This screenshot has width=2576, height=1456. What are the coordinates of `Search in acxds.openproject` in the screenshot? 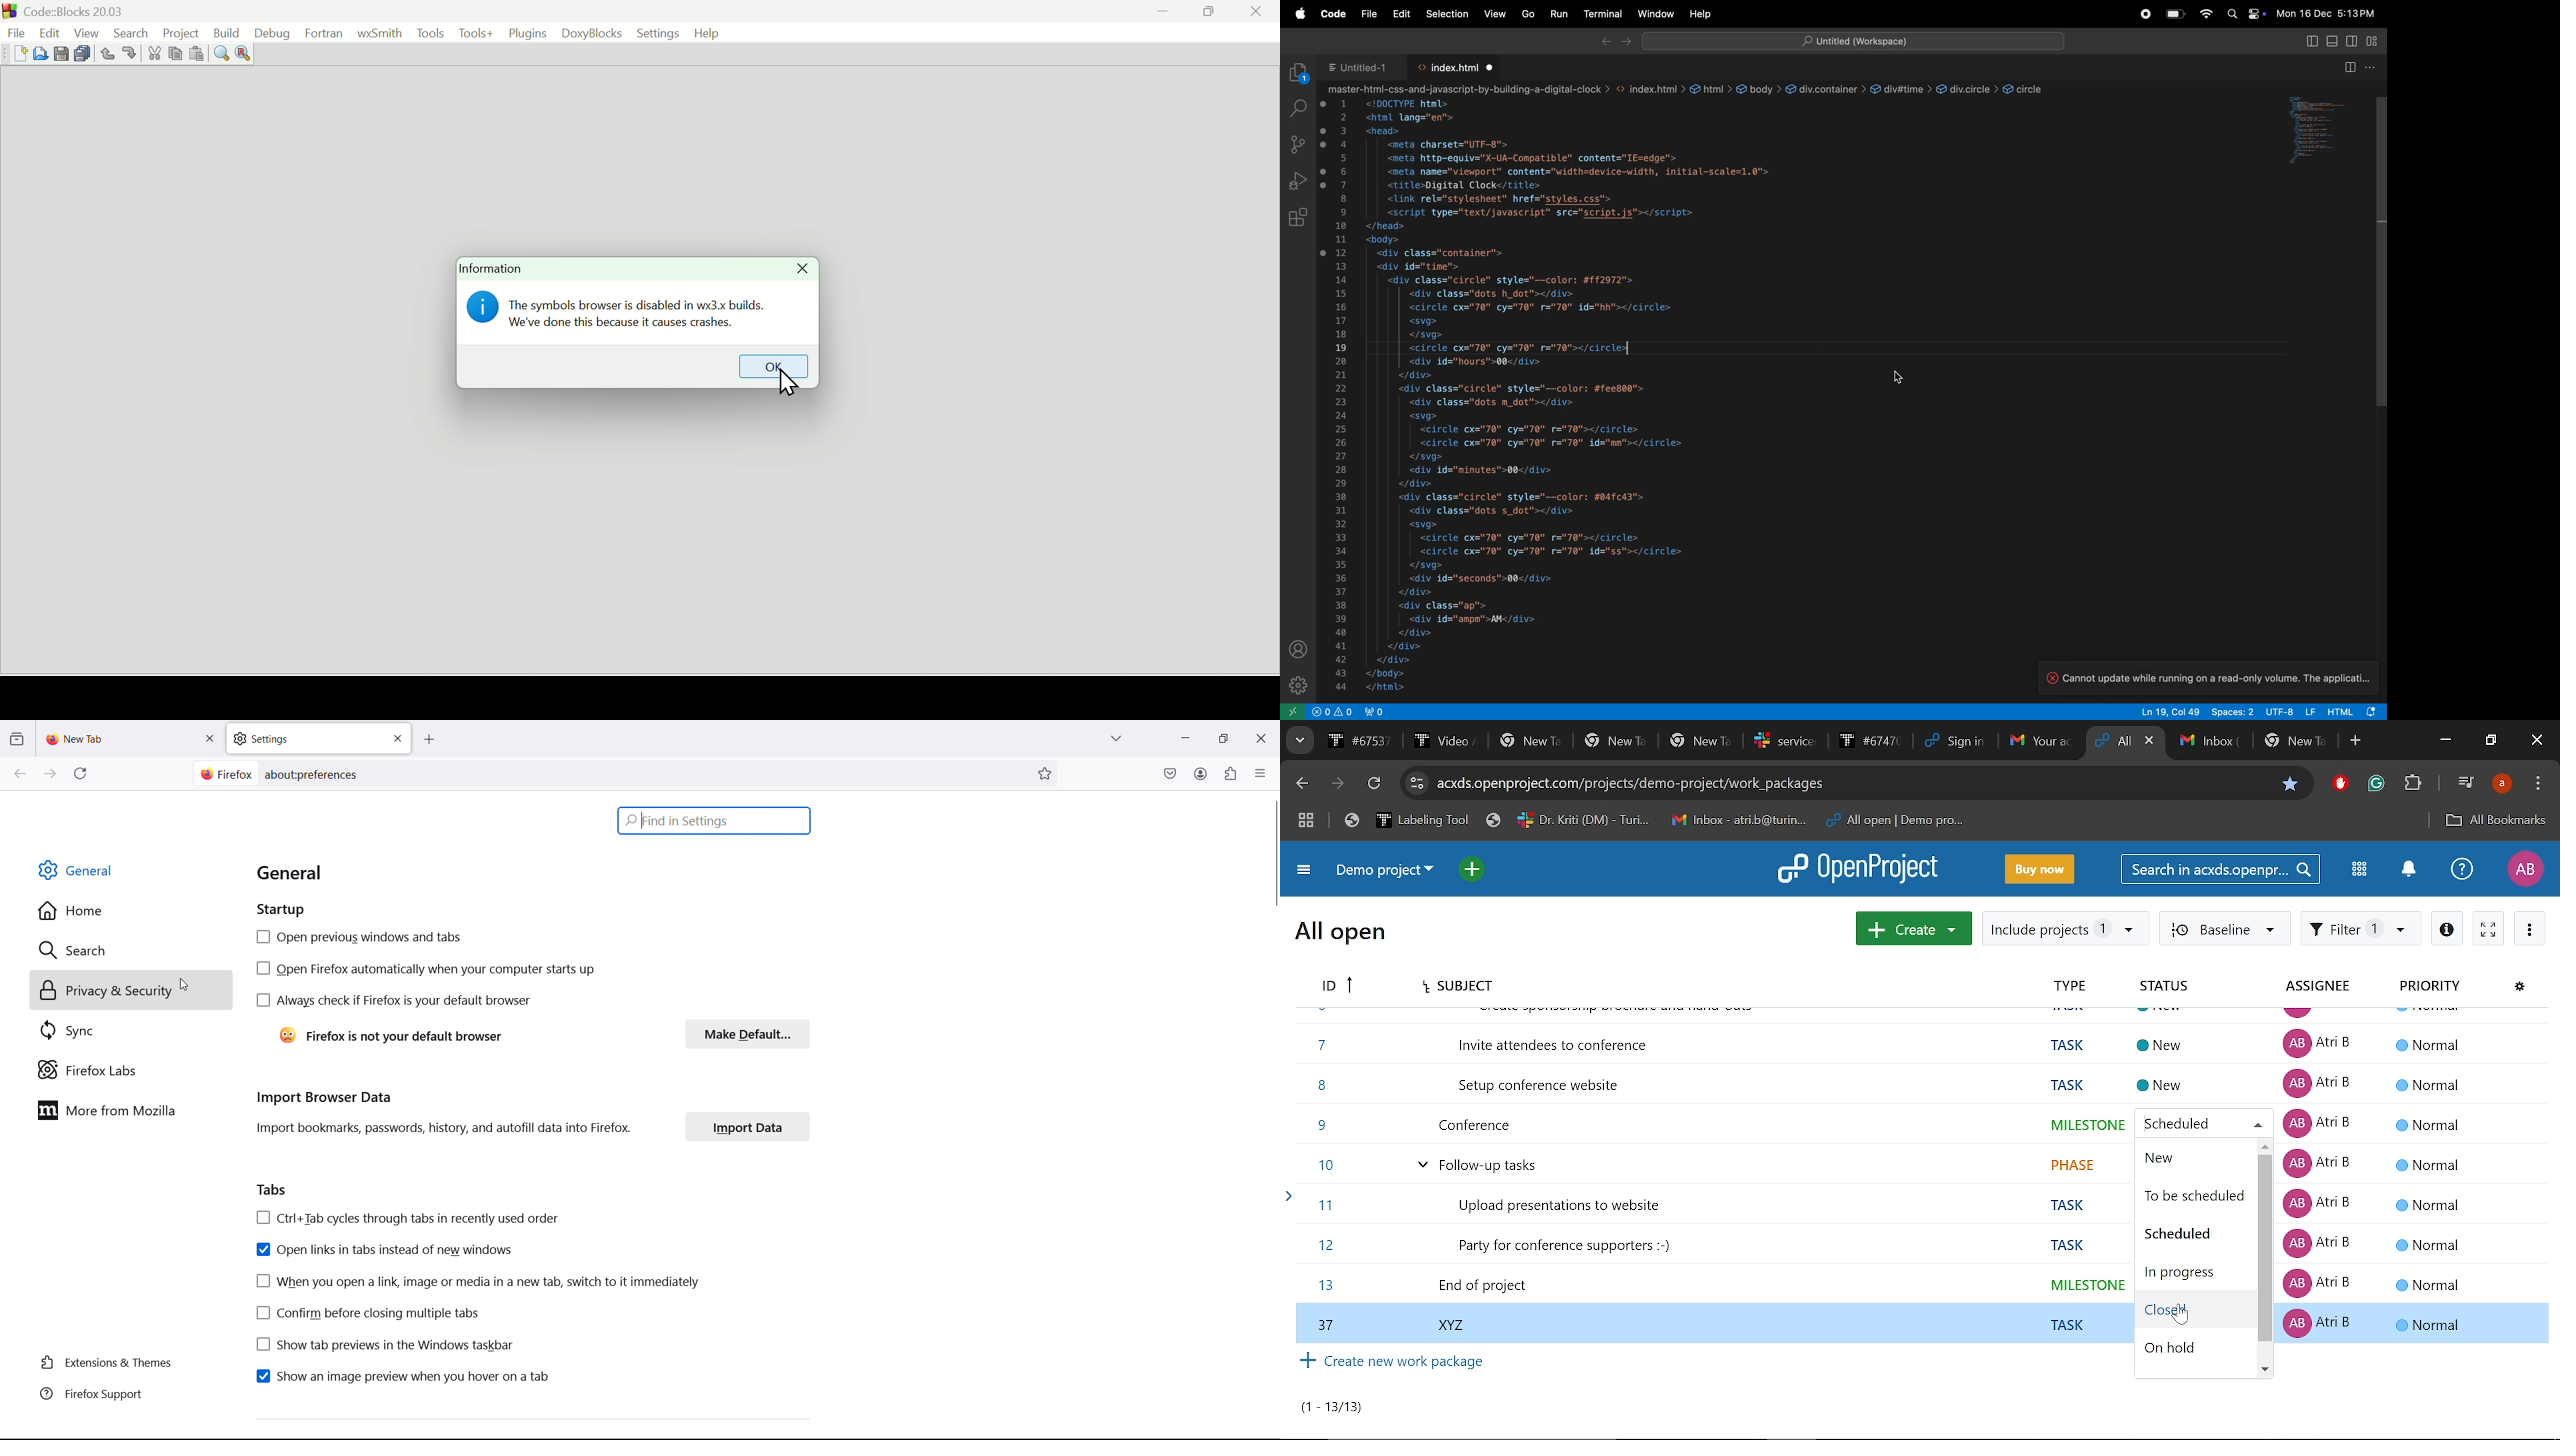 It's located at (2222, 868).